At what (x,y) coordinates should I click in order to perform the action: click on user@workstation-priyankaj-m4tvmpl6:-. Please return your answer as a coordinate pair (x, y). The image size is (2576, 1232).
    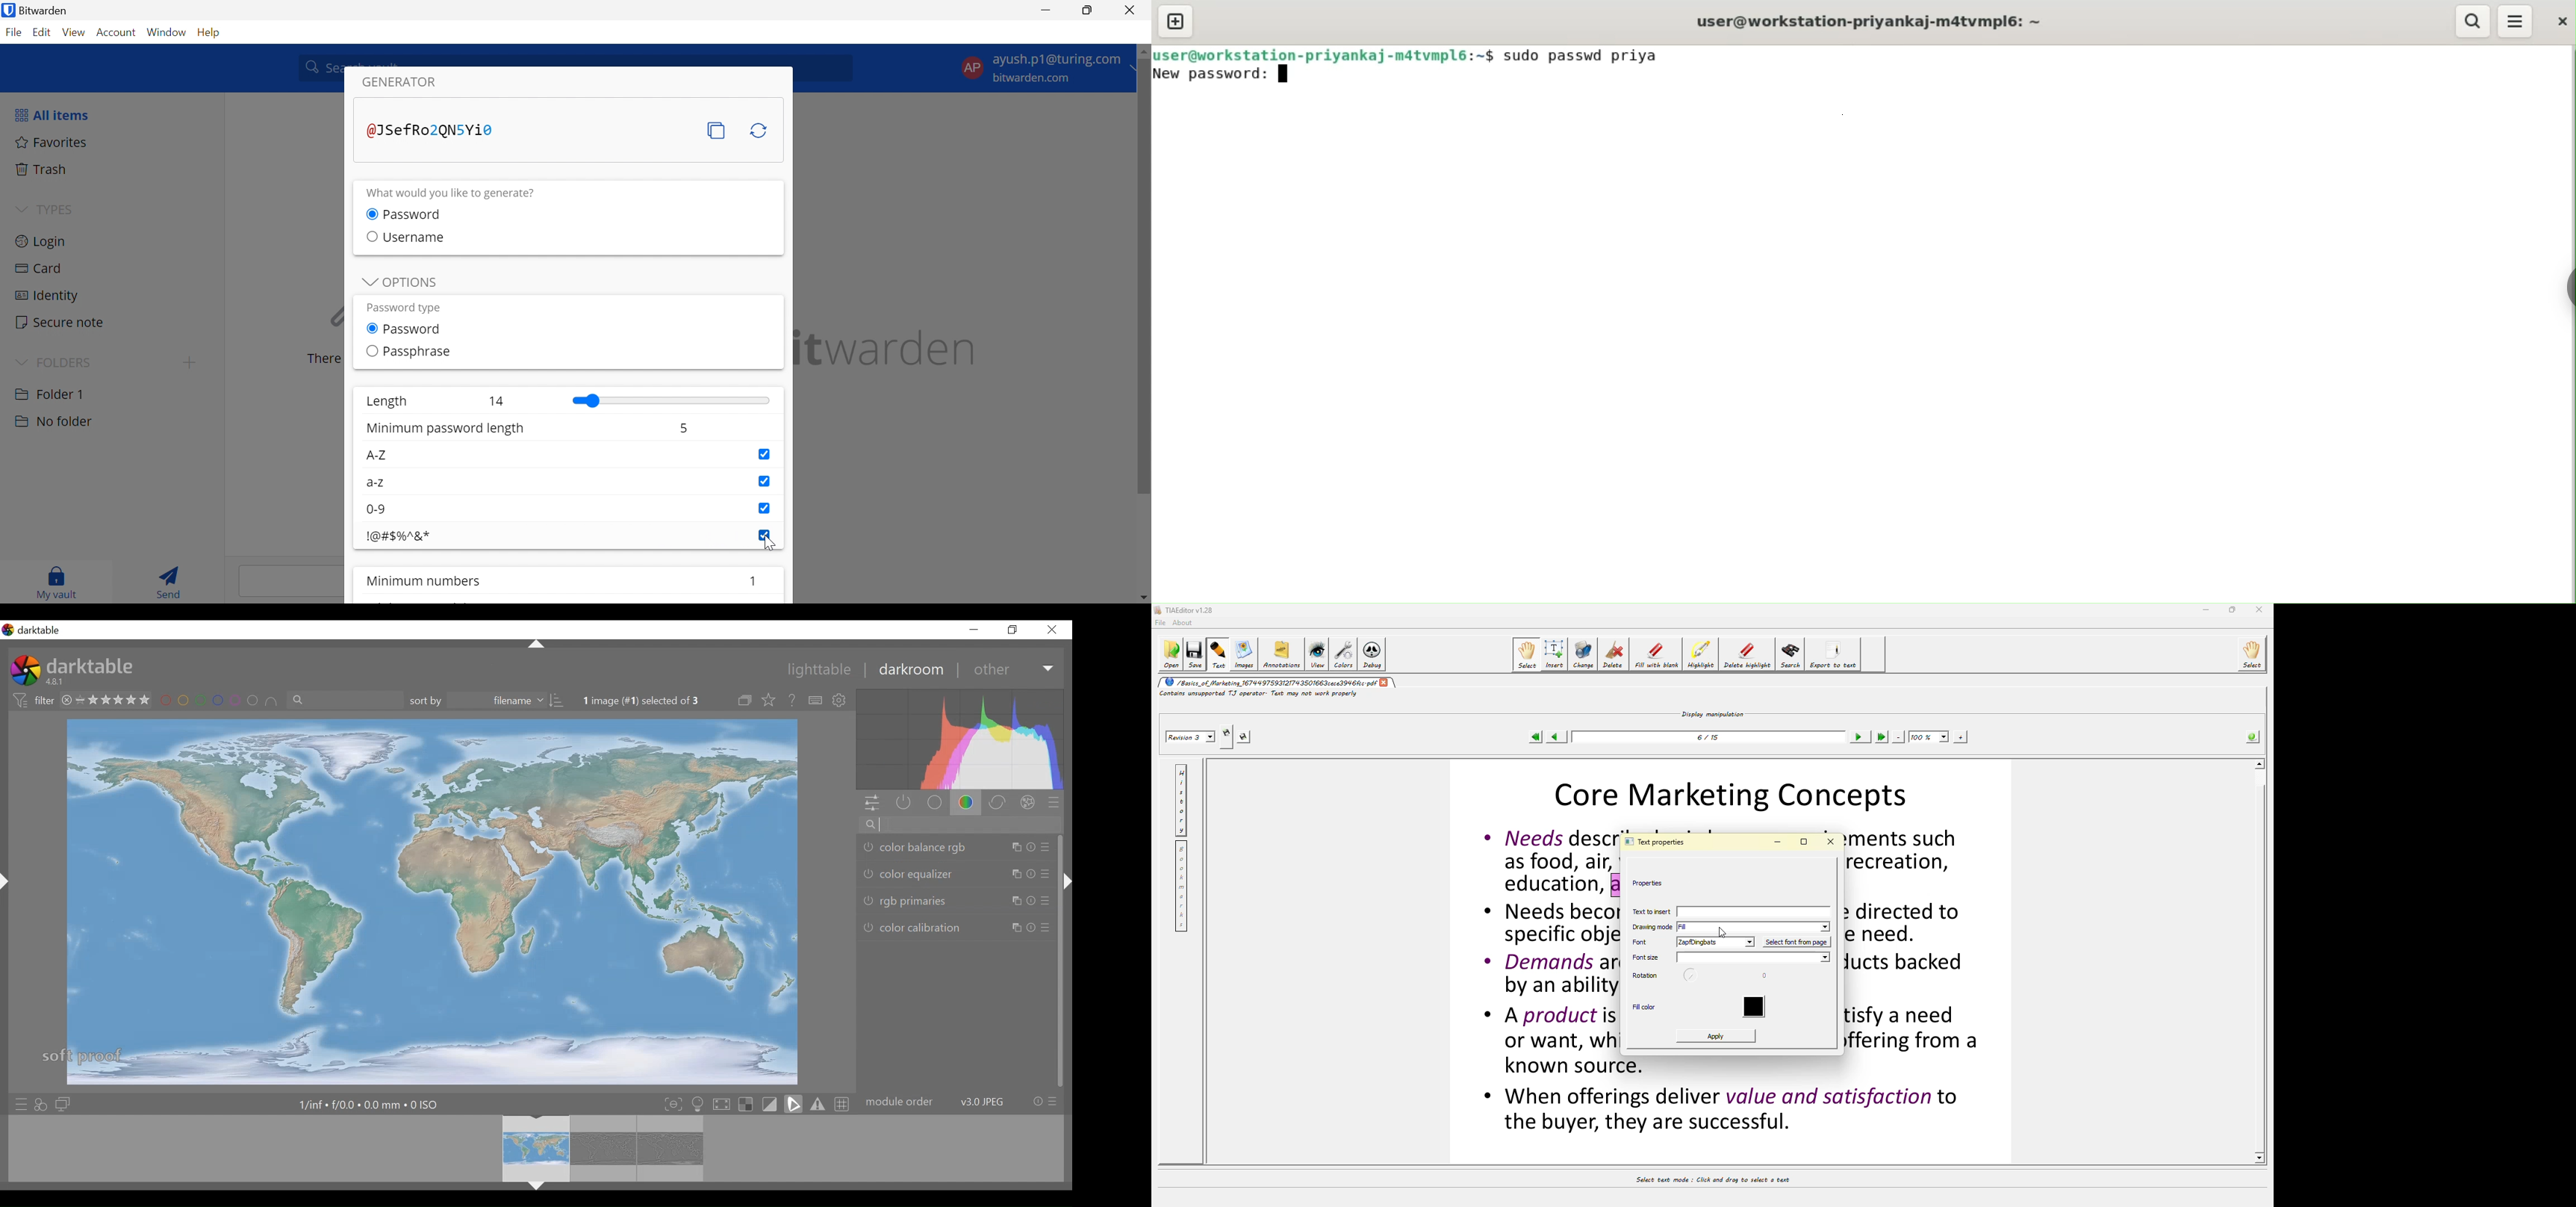
    Looking at the image, I should click on (1868, 18).